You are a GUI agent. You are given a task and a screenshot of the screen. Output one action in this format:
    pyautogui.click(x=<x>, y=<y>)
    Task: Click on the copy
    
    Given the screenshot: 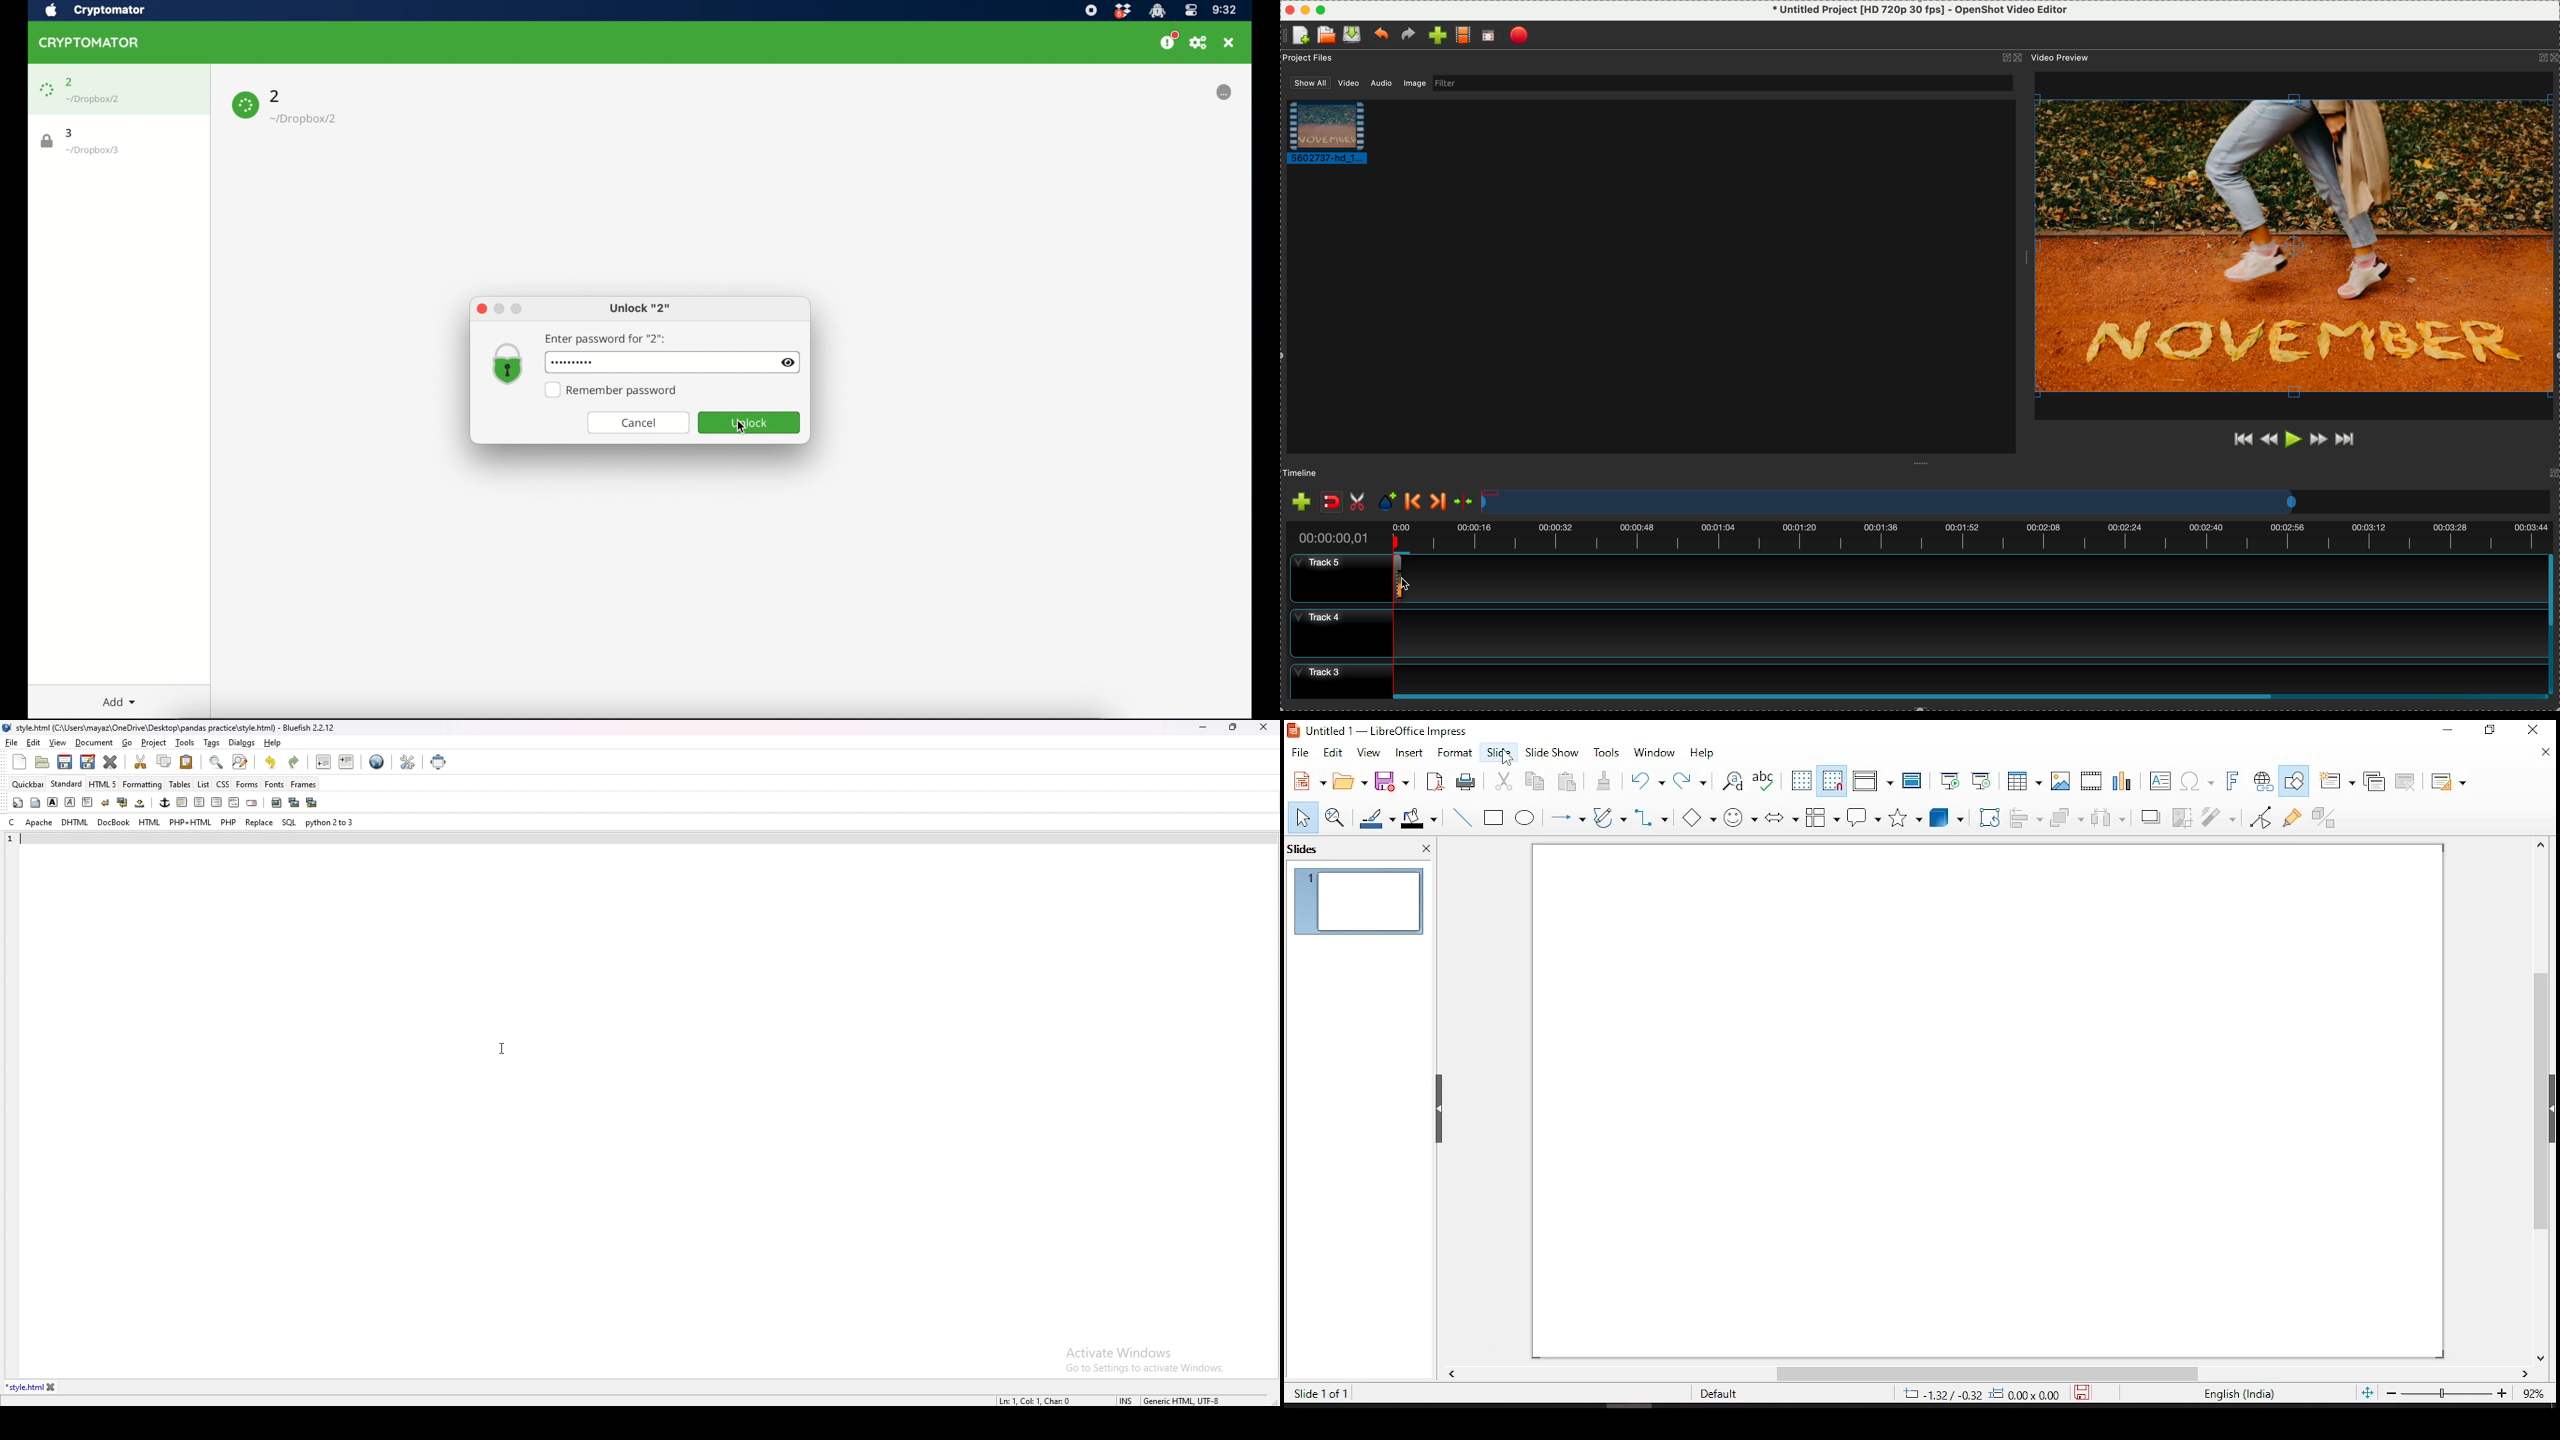 What is the action you would take?
    pyautogui.click(x=1534, y=781)
    